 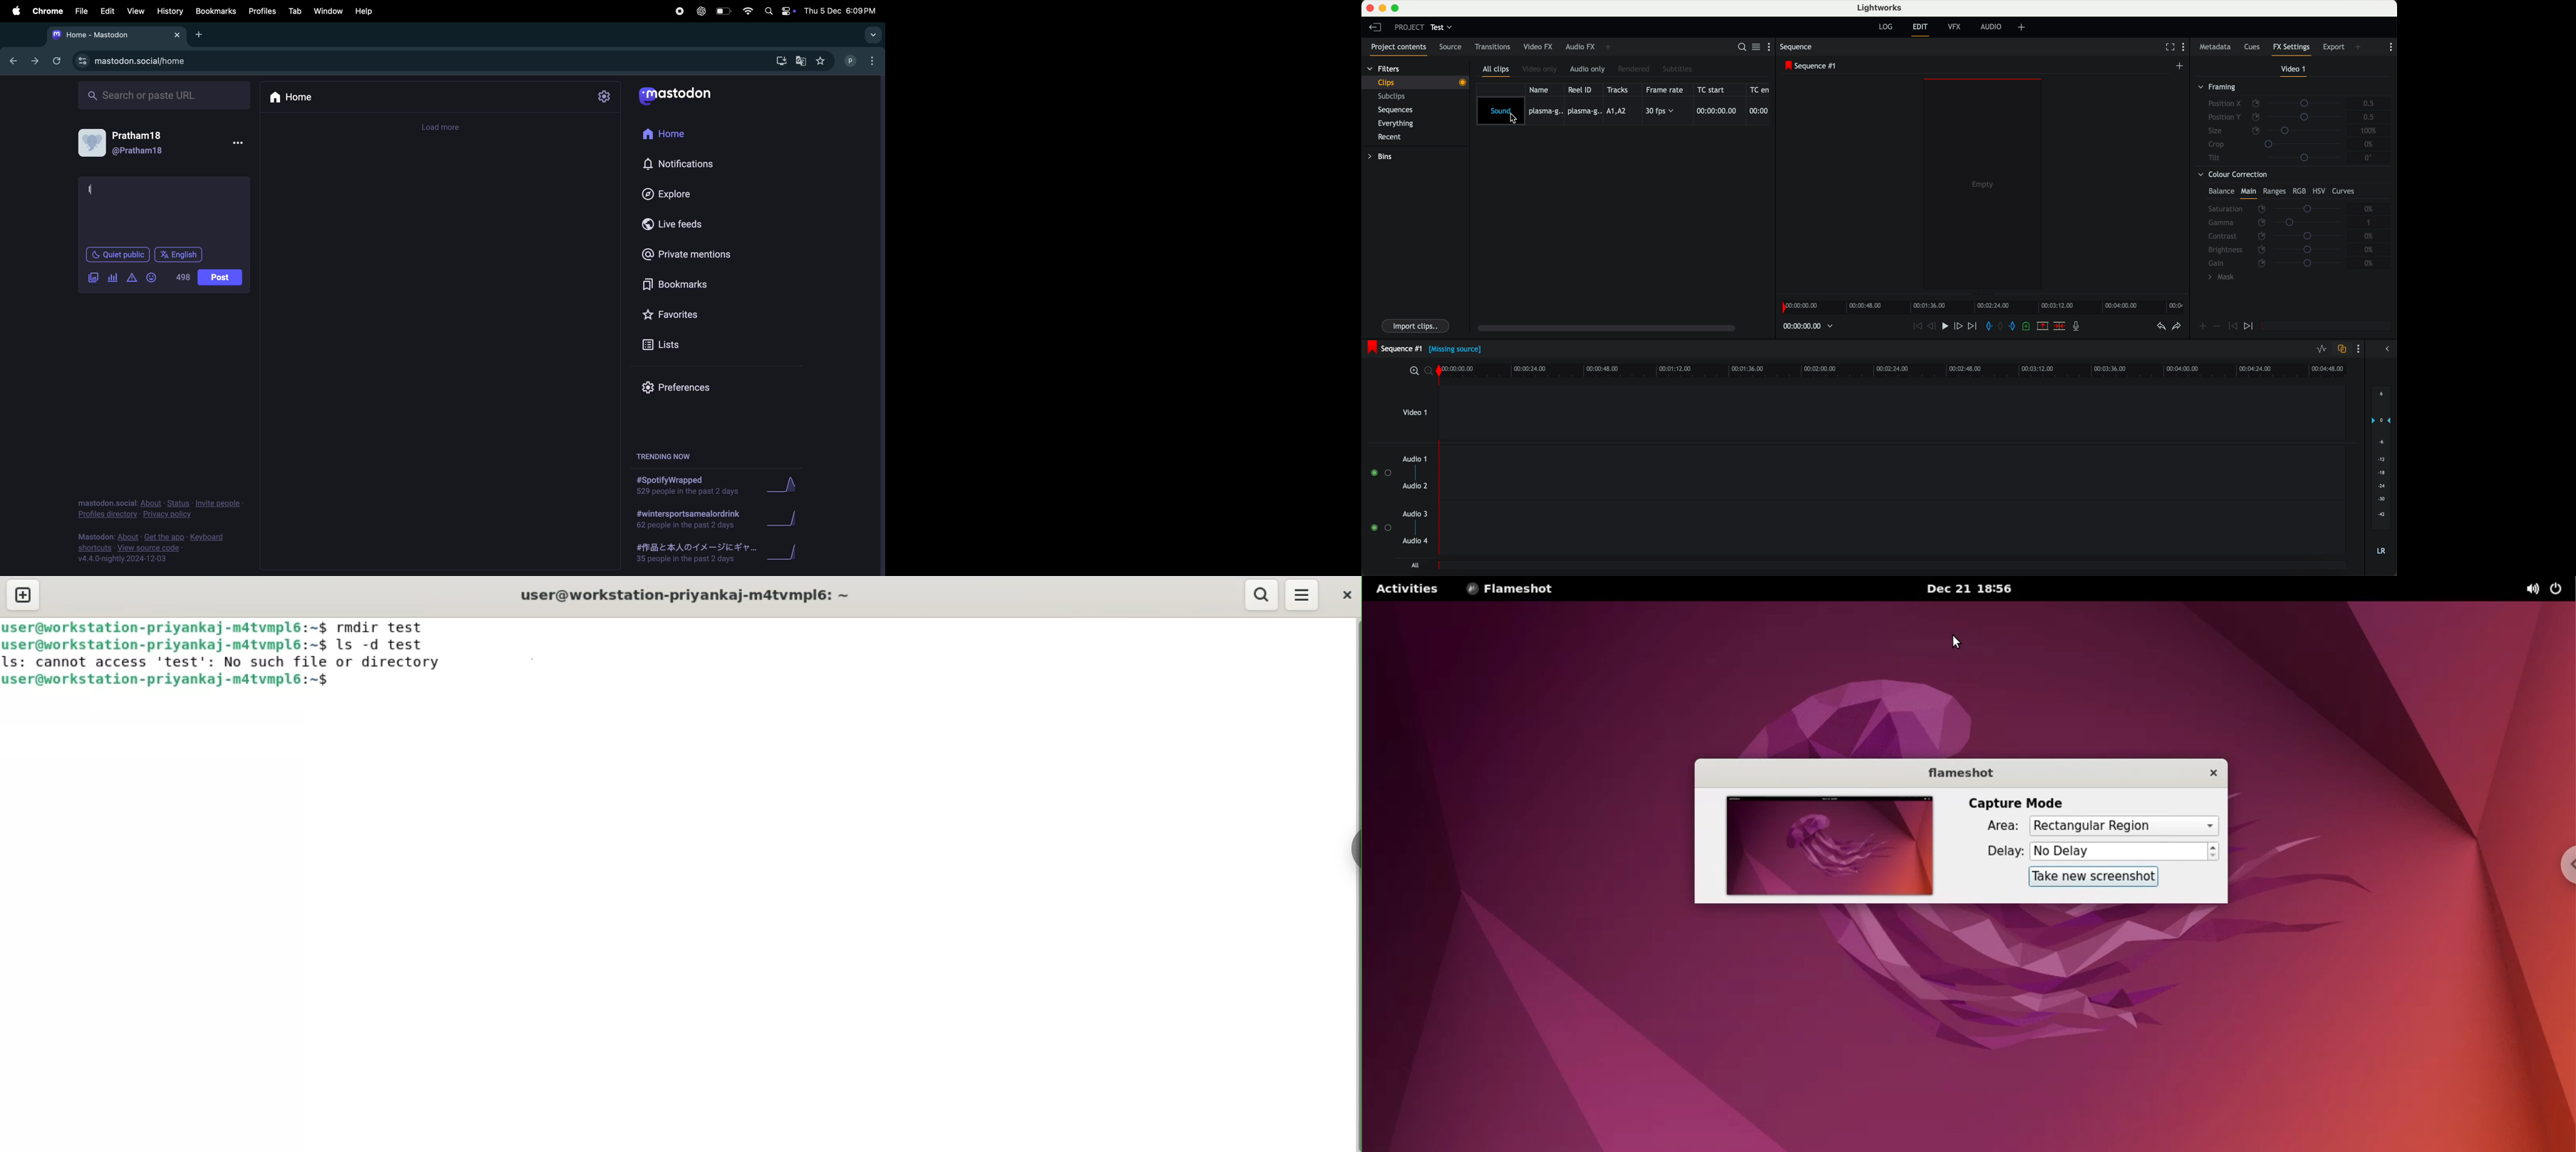 What do you see at coordinates (682, 314) in the screenshot?
I see `Fvaourites` at bounding box center [682, 314].